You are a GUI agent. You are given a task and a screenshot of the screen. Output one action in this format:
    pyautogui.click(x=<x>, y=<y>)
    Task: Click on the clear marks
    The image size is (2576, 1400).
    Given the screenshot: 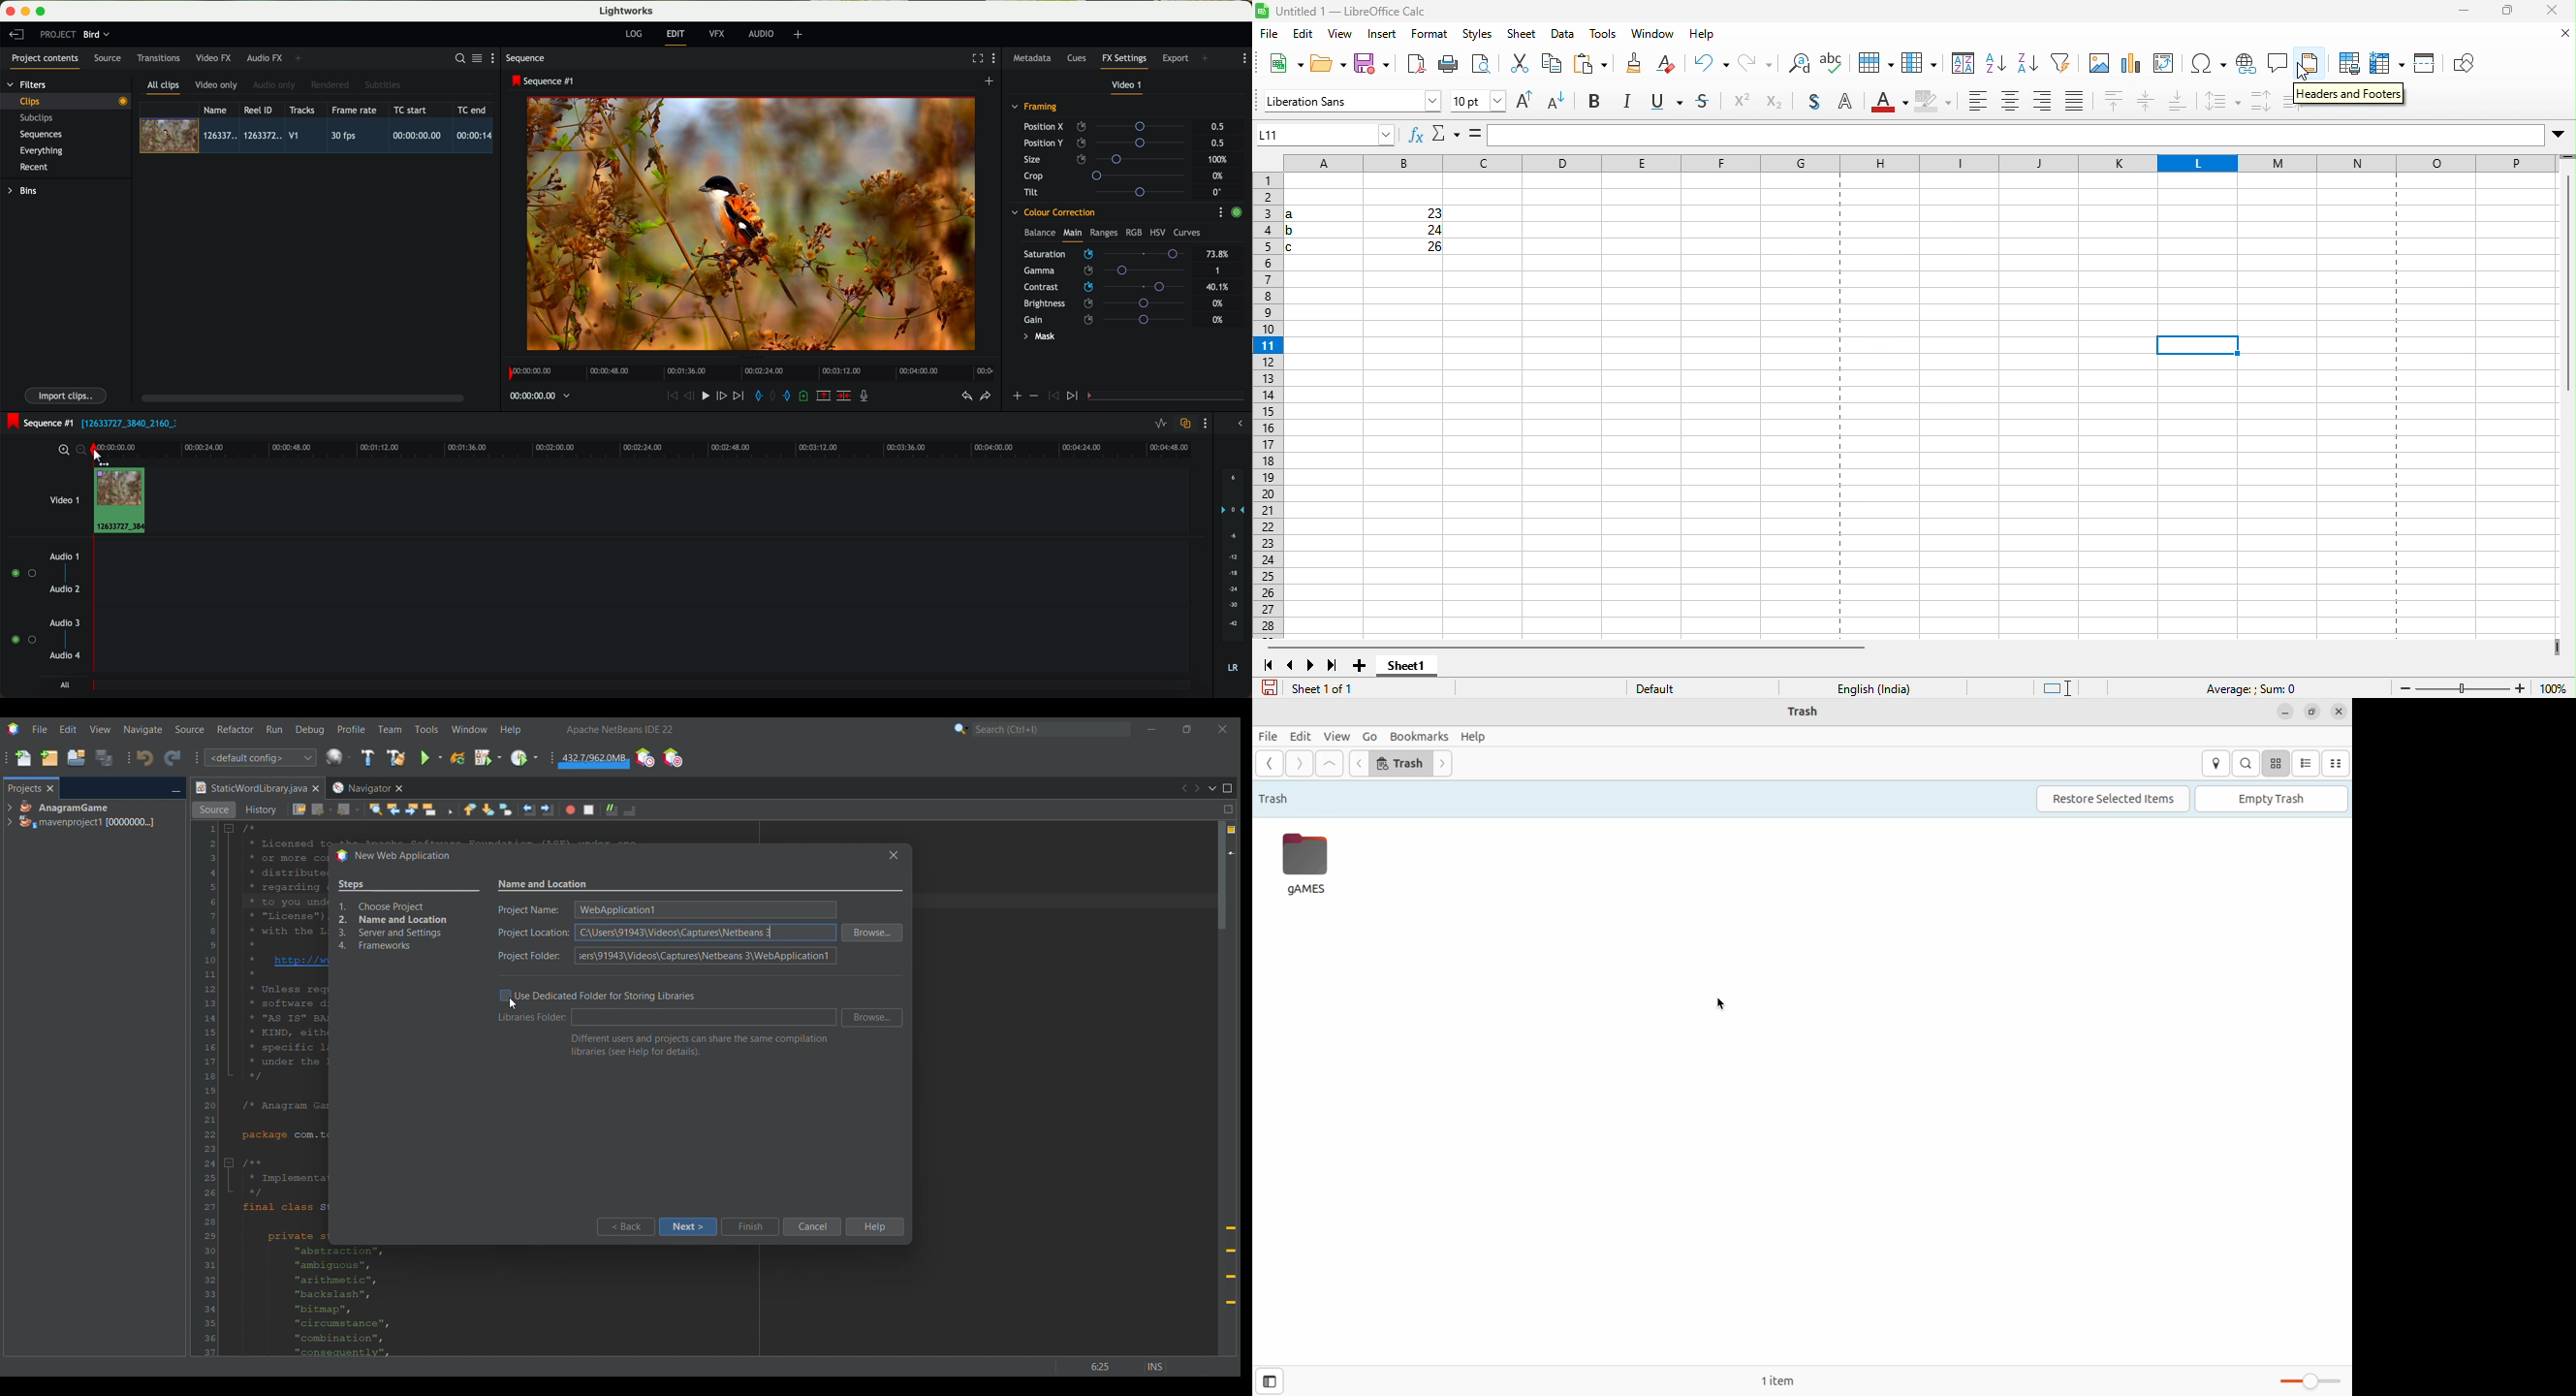 What is the action you would take?
    pyautogui.click(x=773, y=396)
    